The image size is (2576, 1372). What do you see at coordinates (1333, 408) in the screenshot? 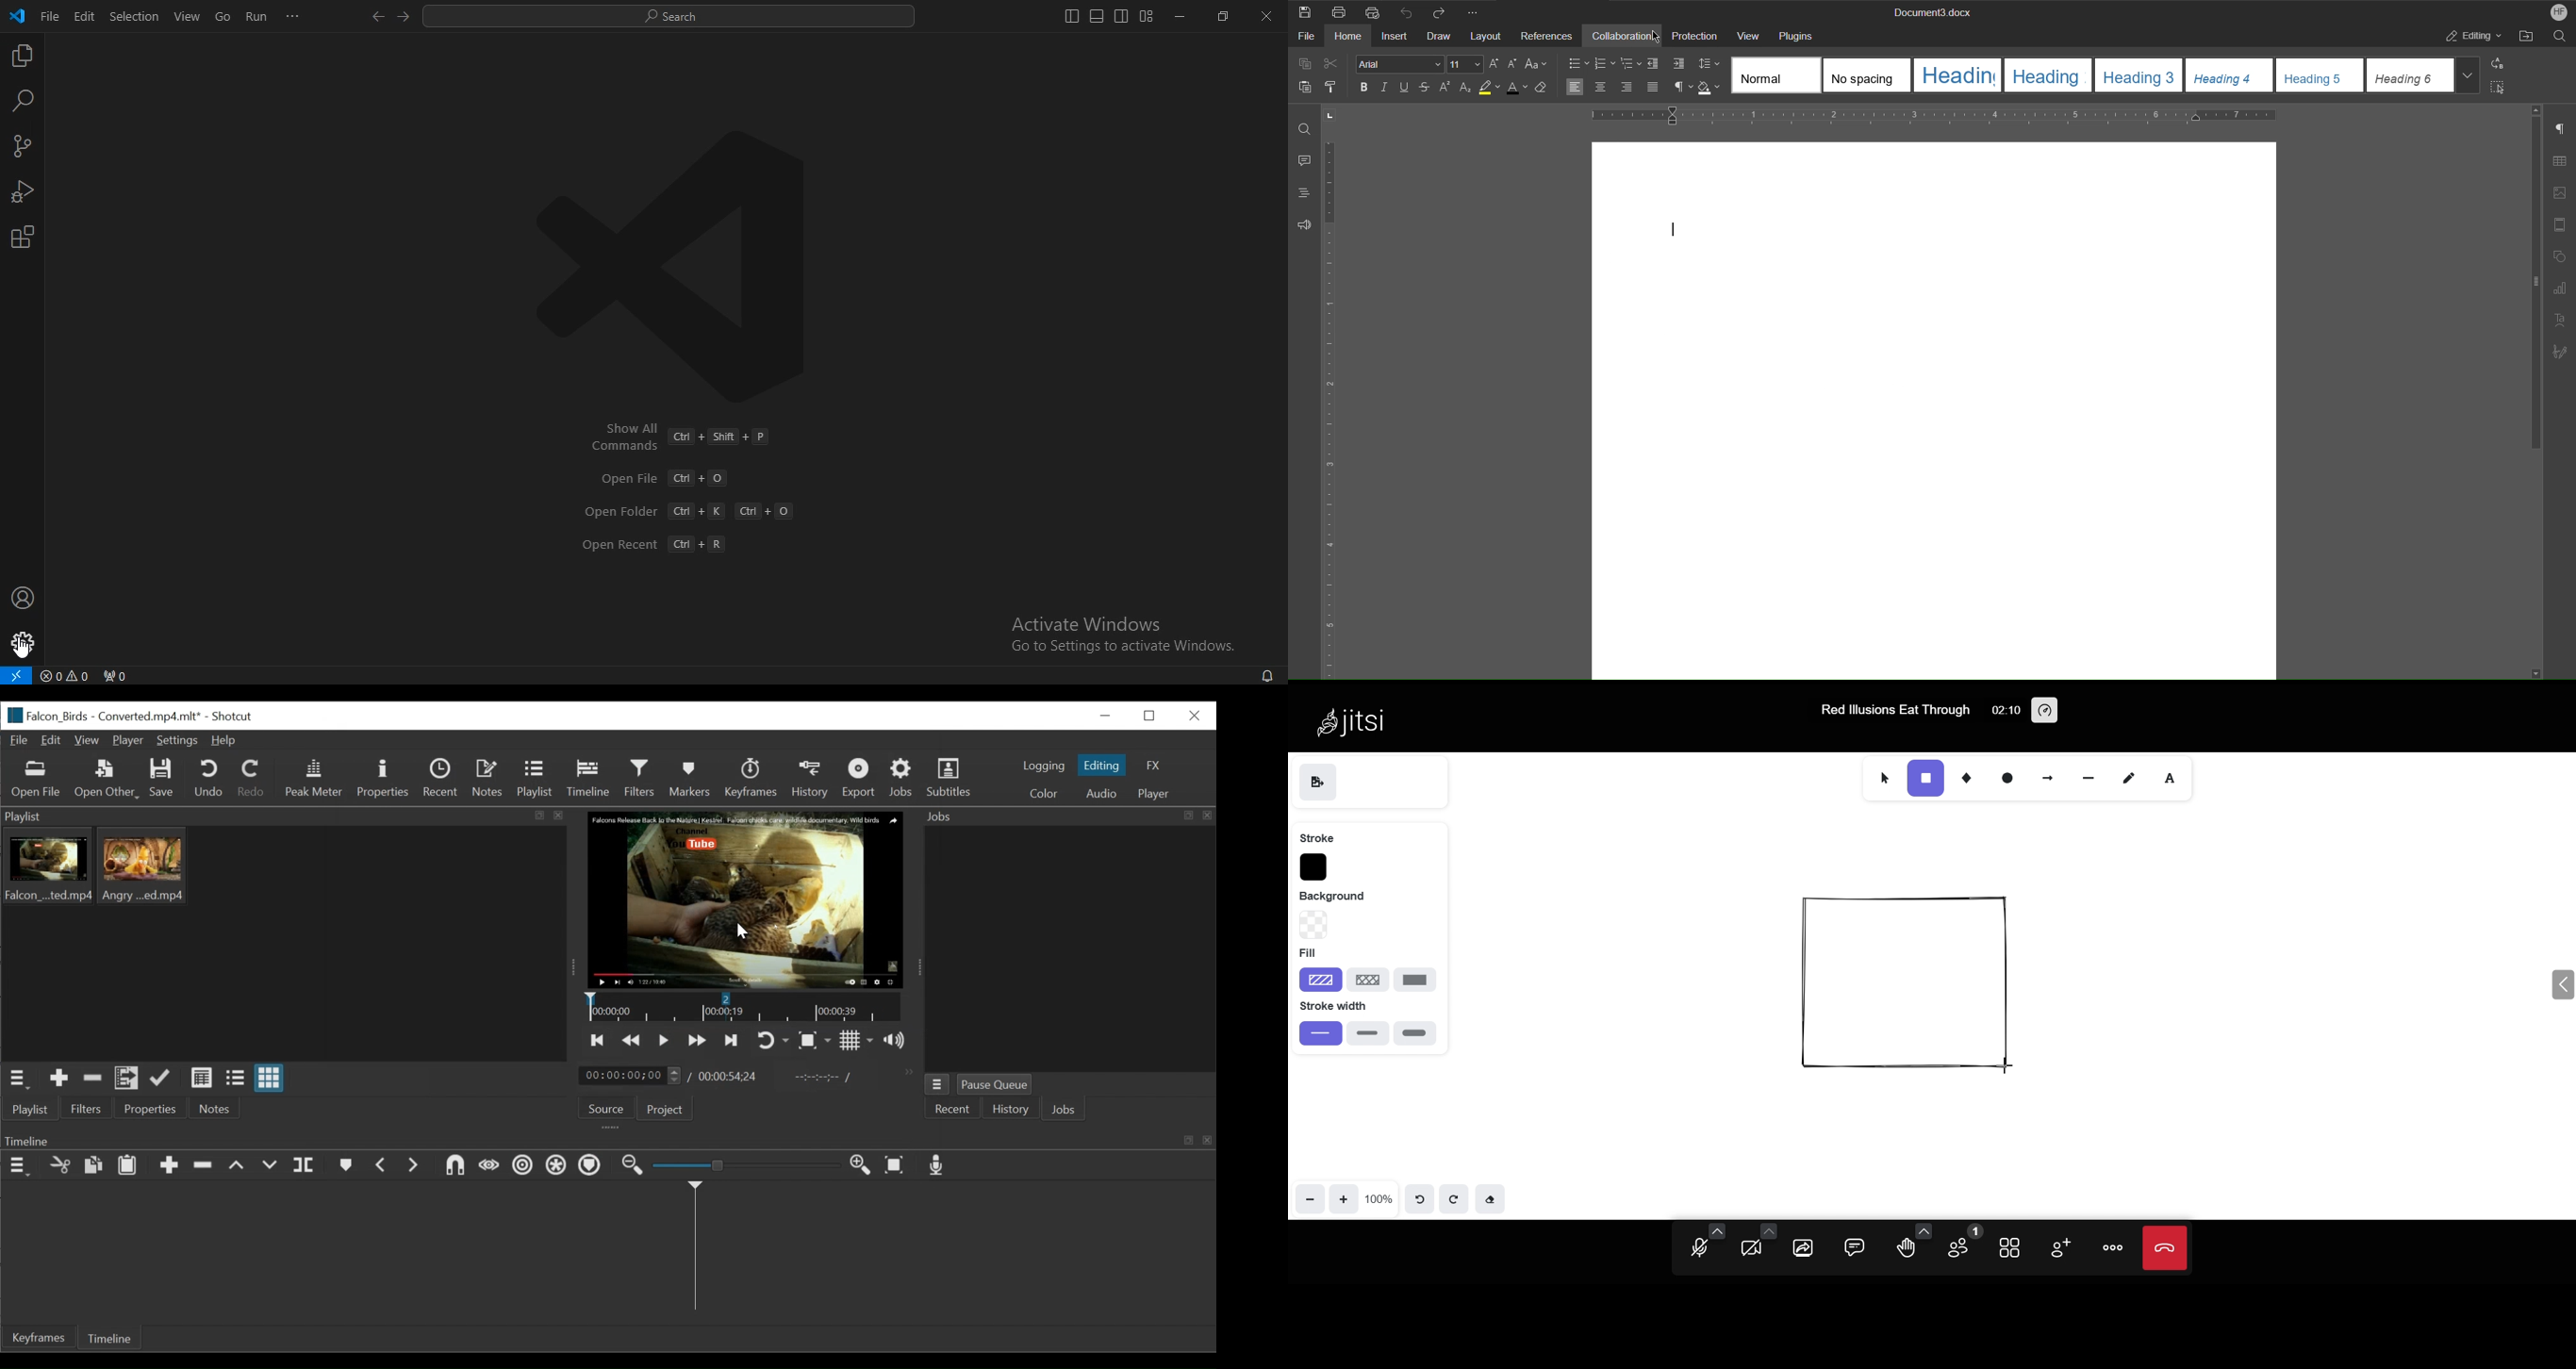
I see `Vertical Ruler` at bounding box center [1333, 408].